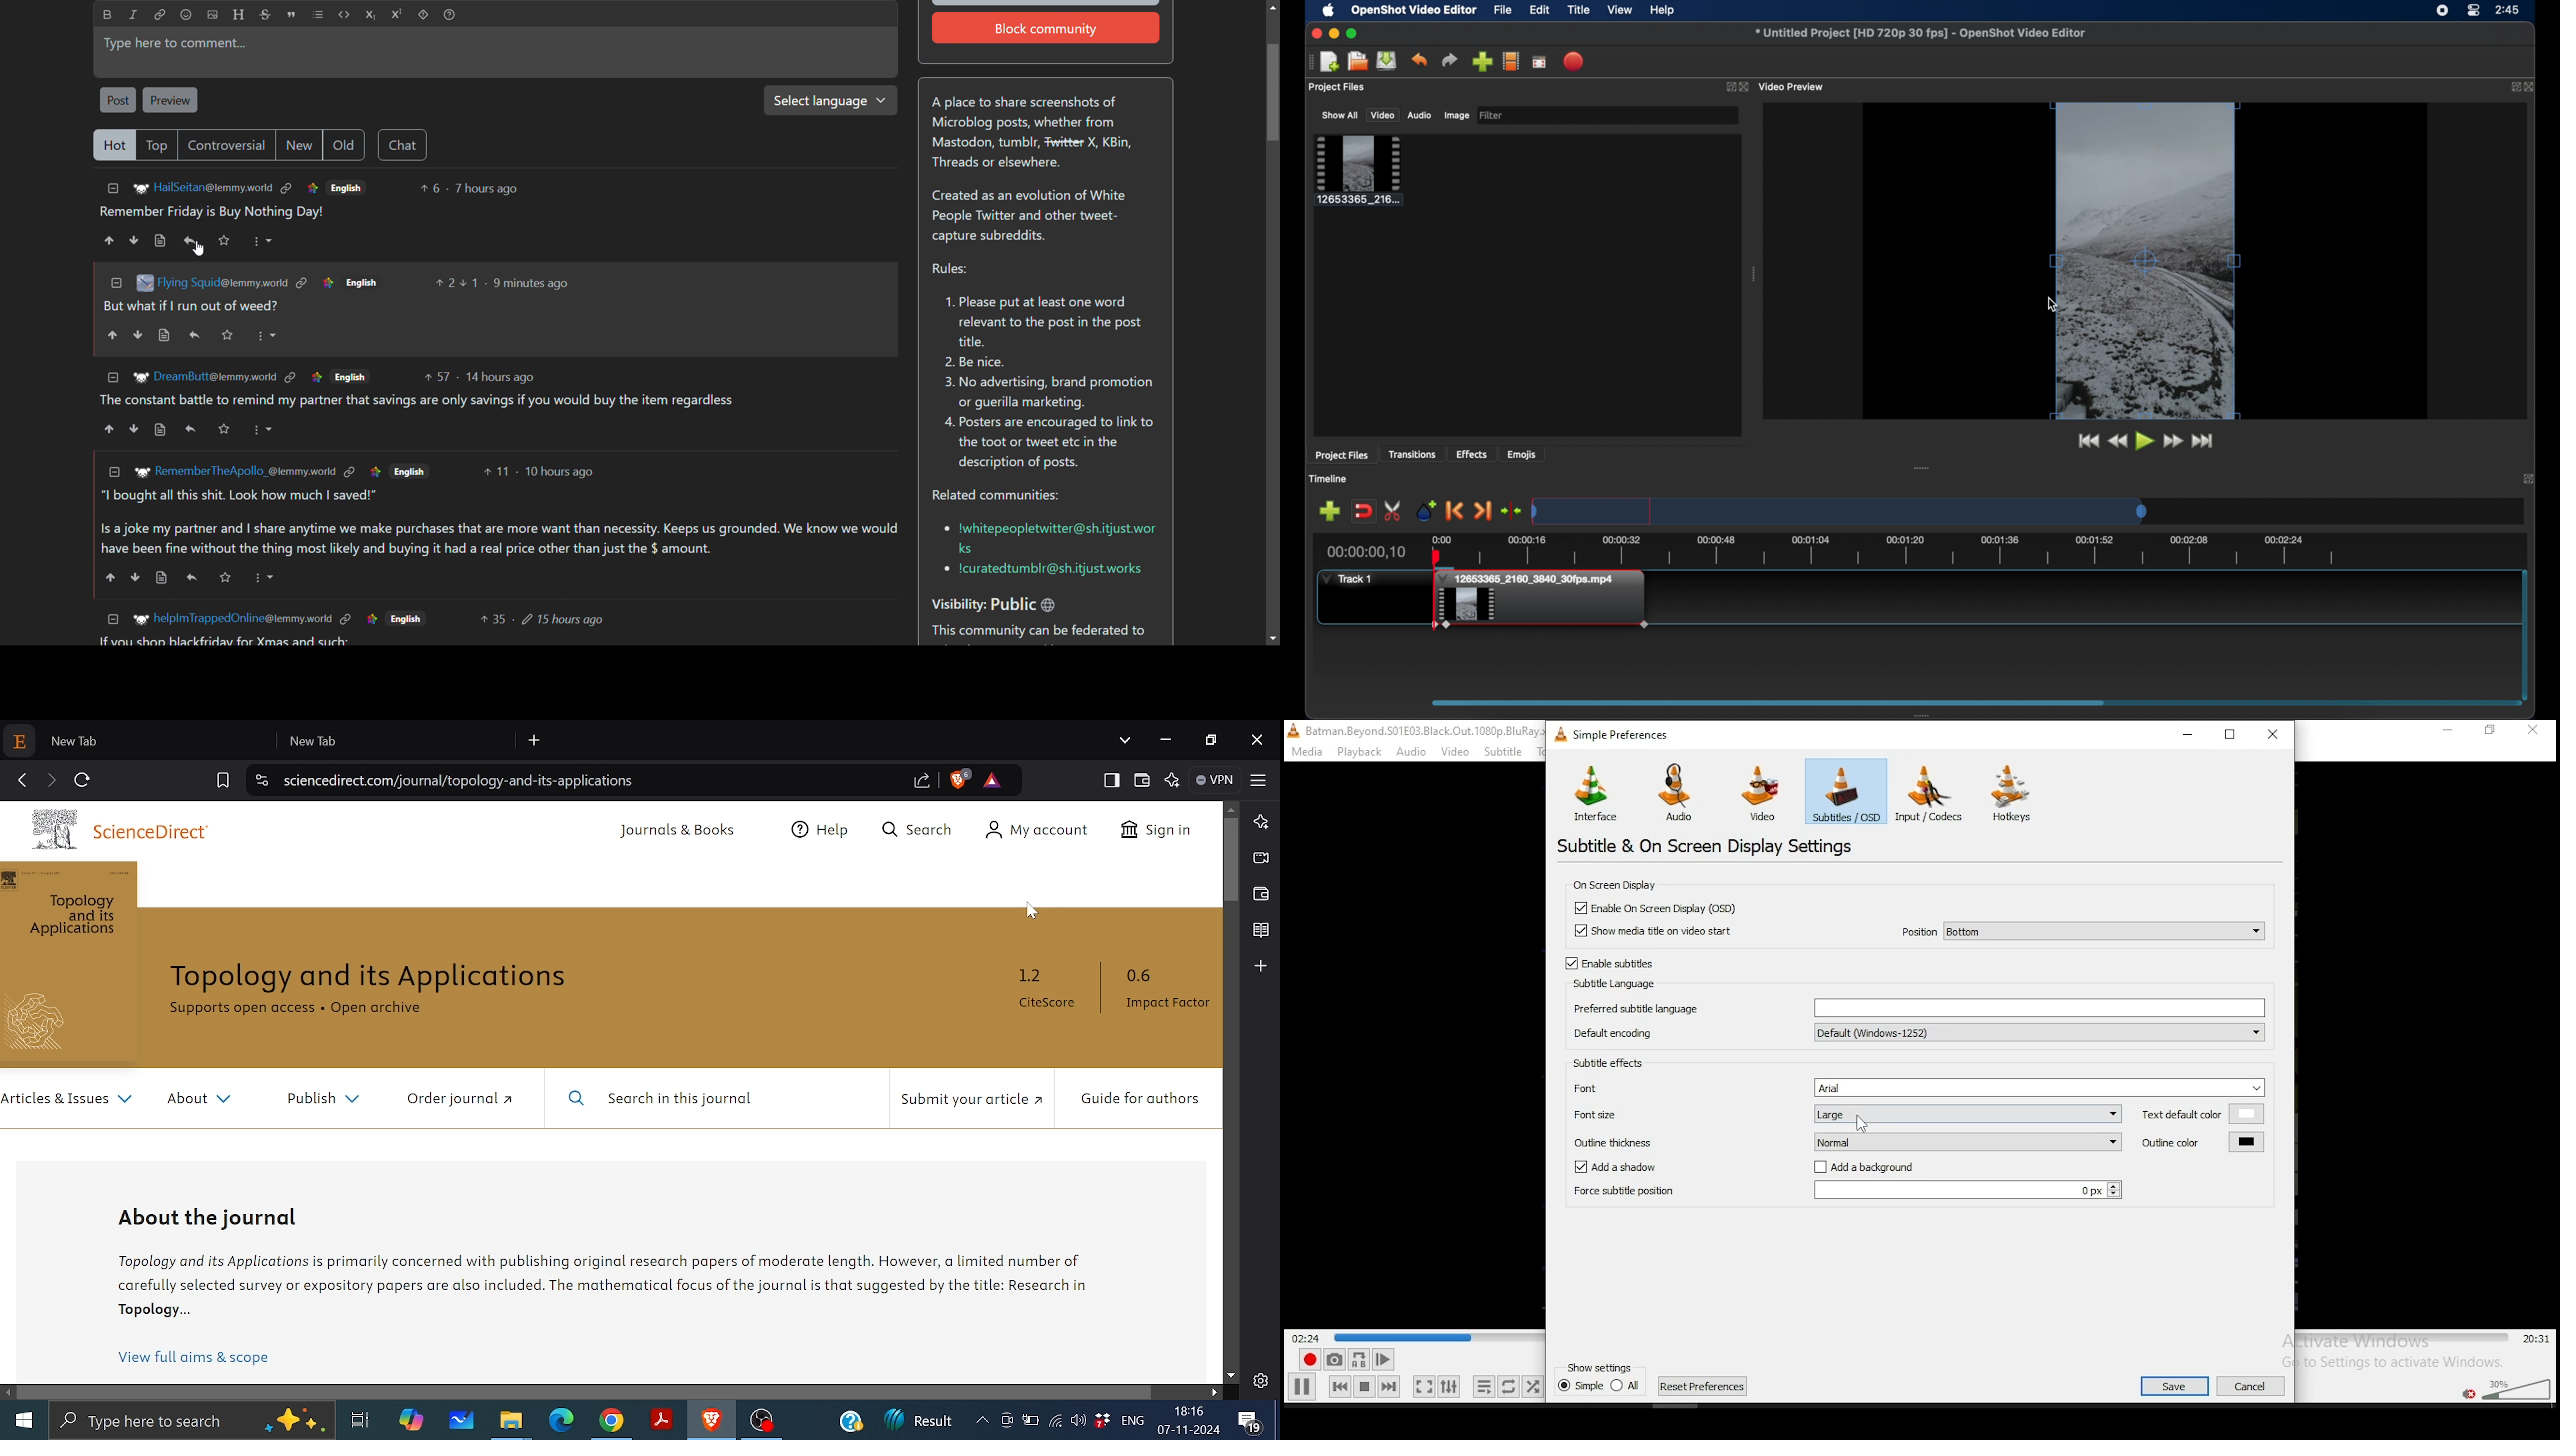 The image size is (2576, 1456). Describe the element at coordinates (1763, 795) in the screenshot. I see `video` at that location.